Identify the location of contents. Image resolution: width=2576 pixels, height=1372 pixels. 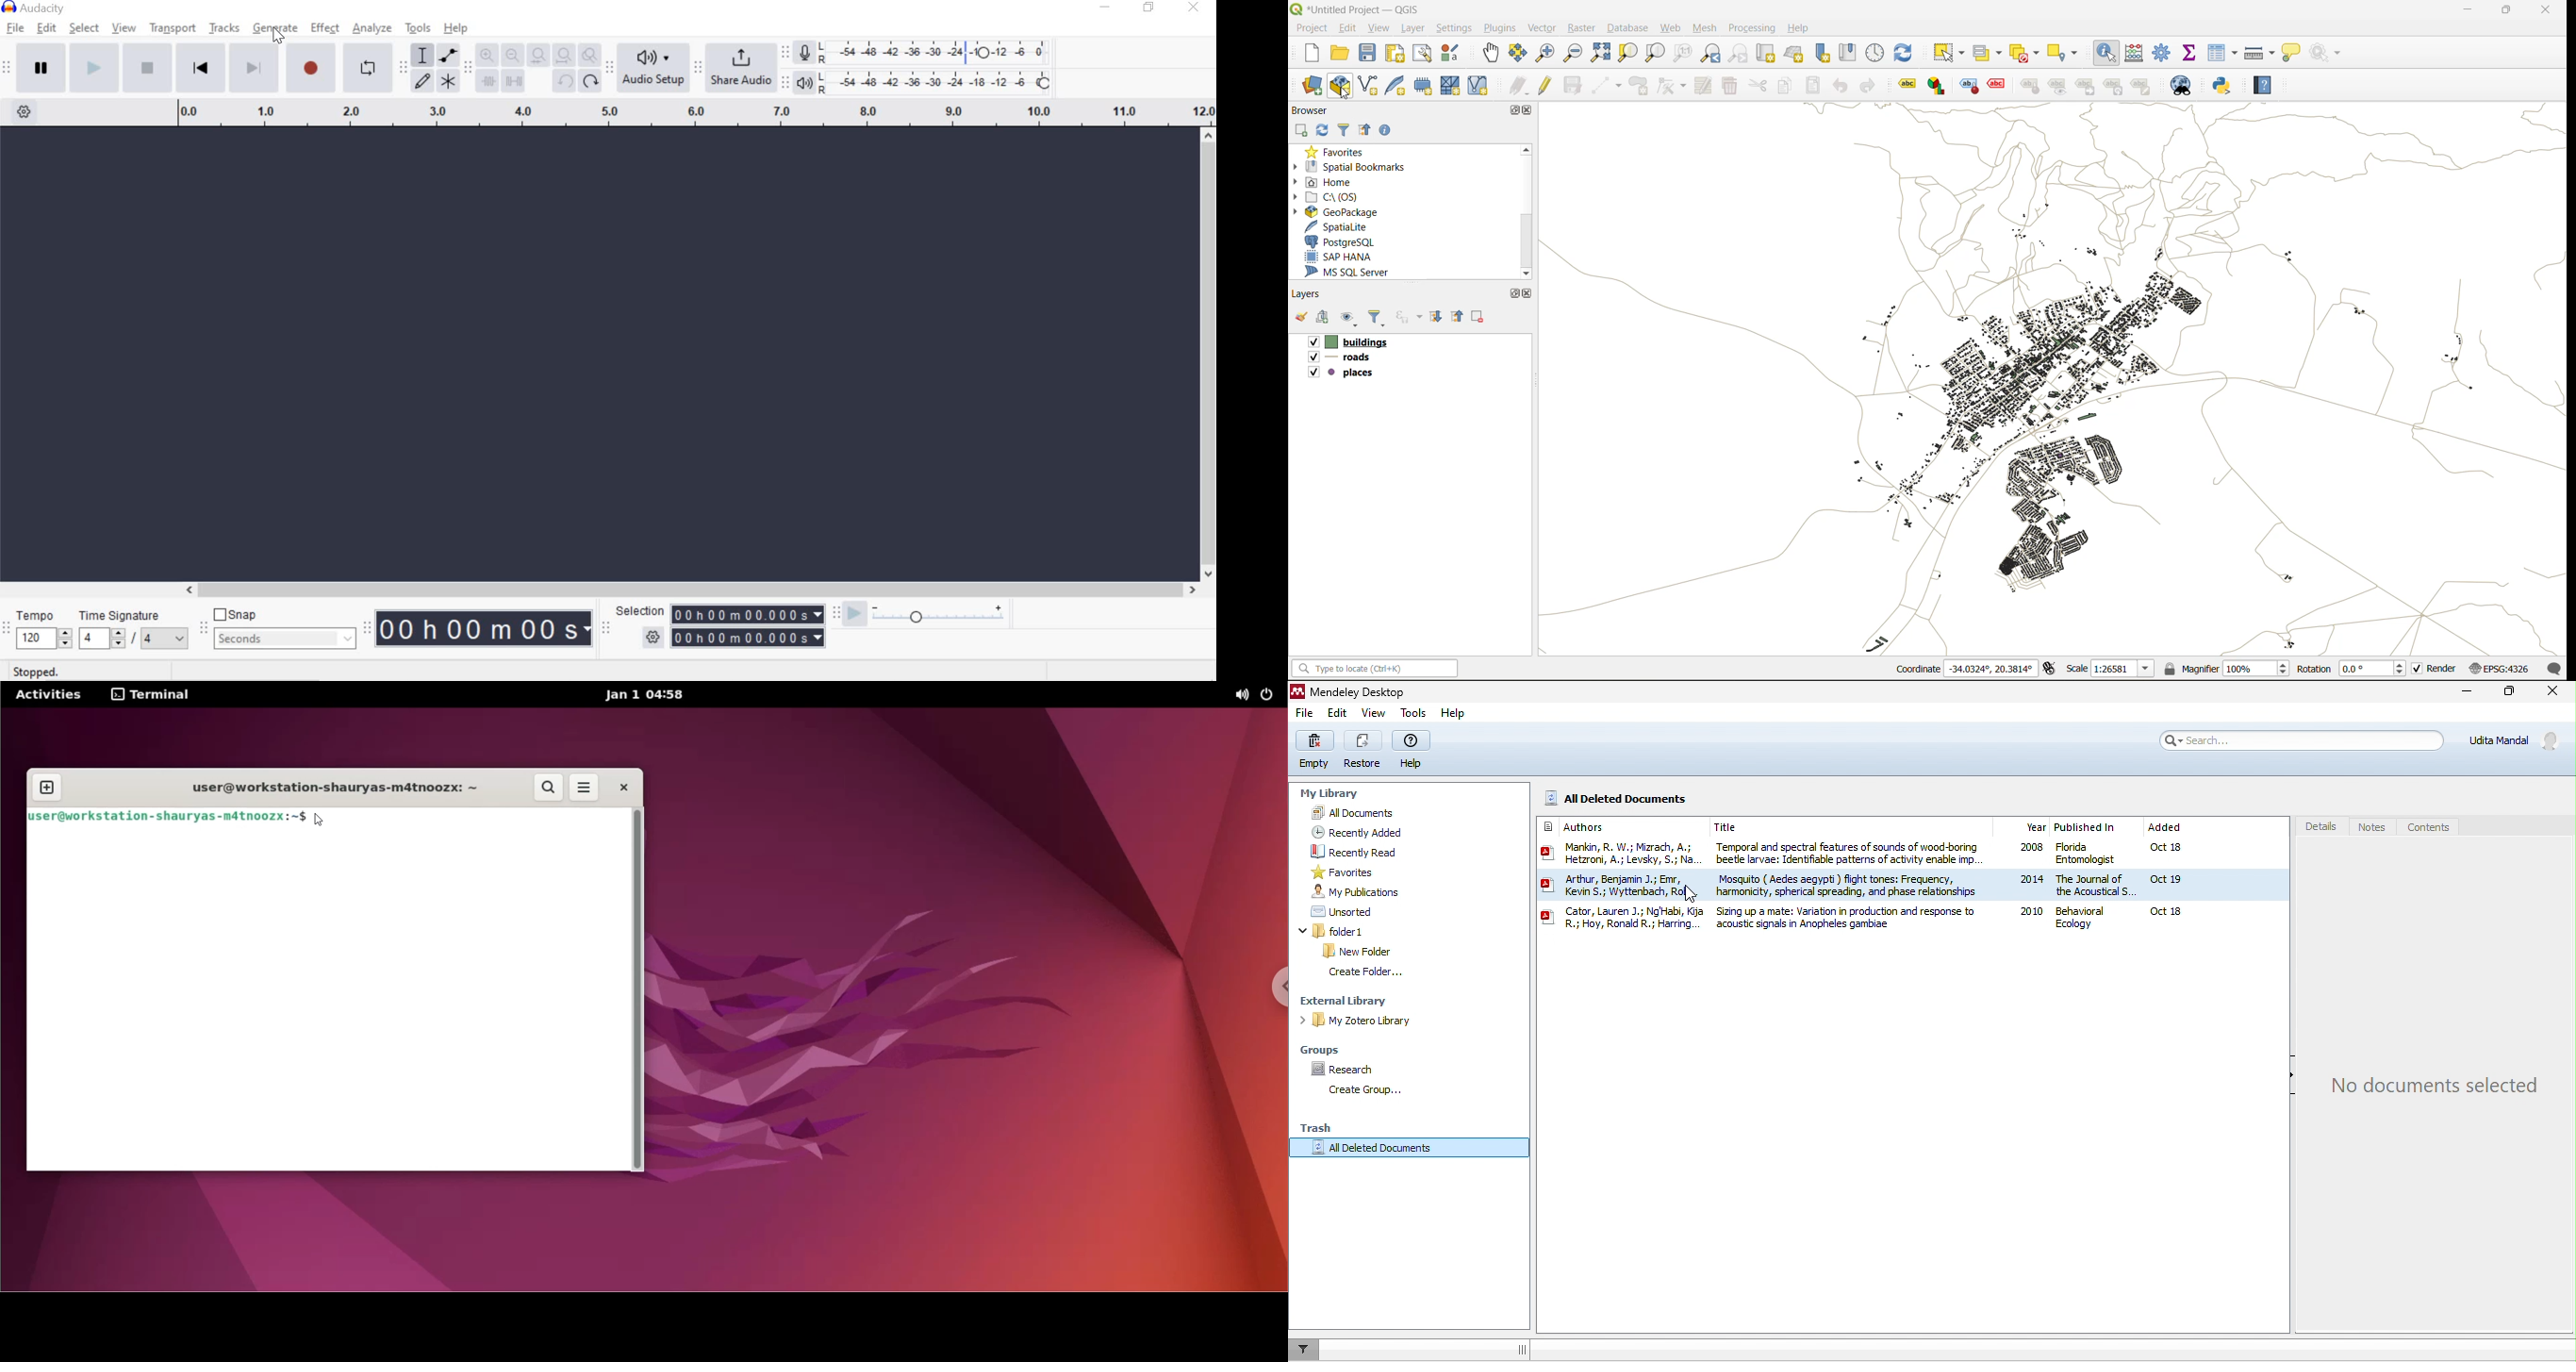
(2441, 830).